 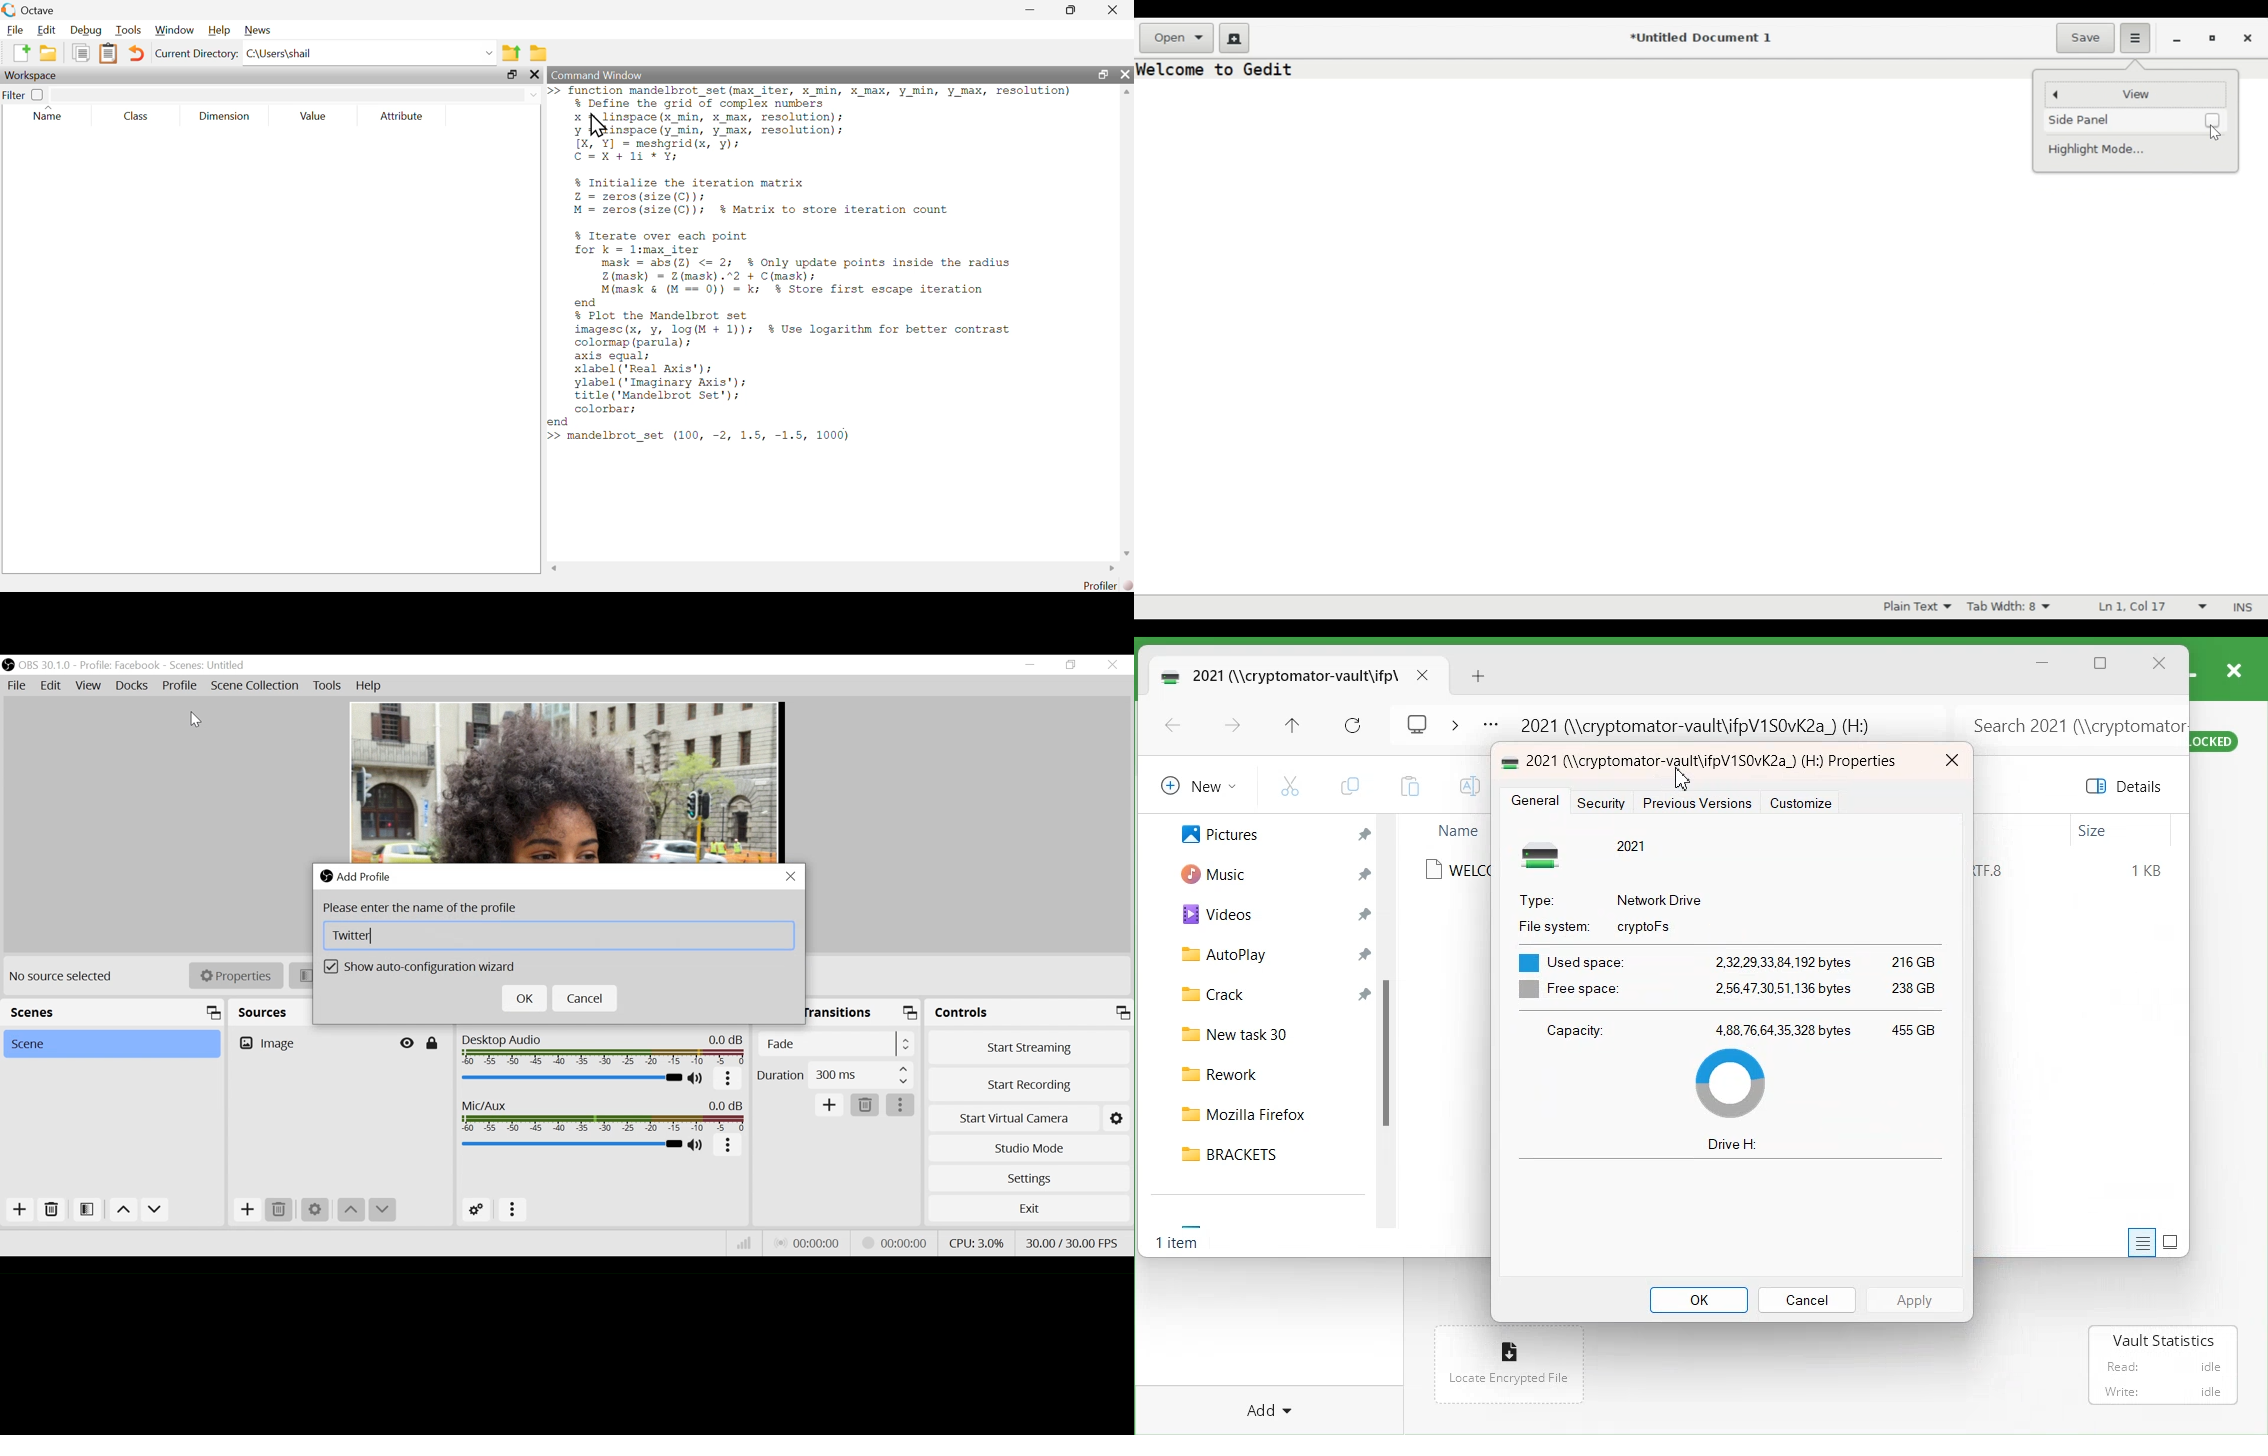 What do you see at coordinates (65, 977) in the screenshot?
I see `No source selected` at bounding box center [65, 977].